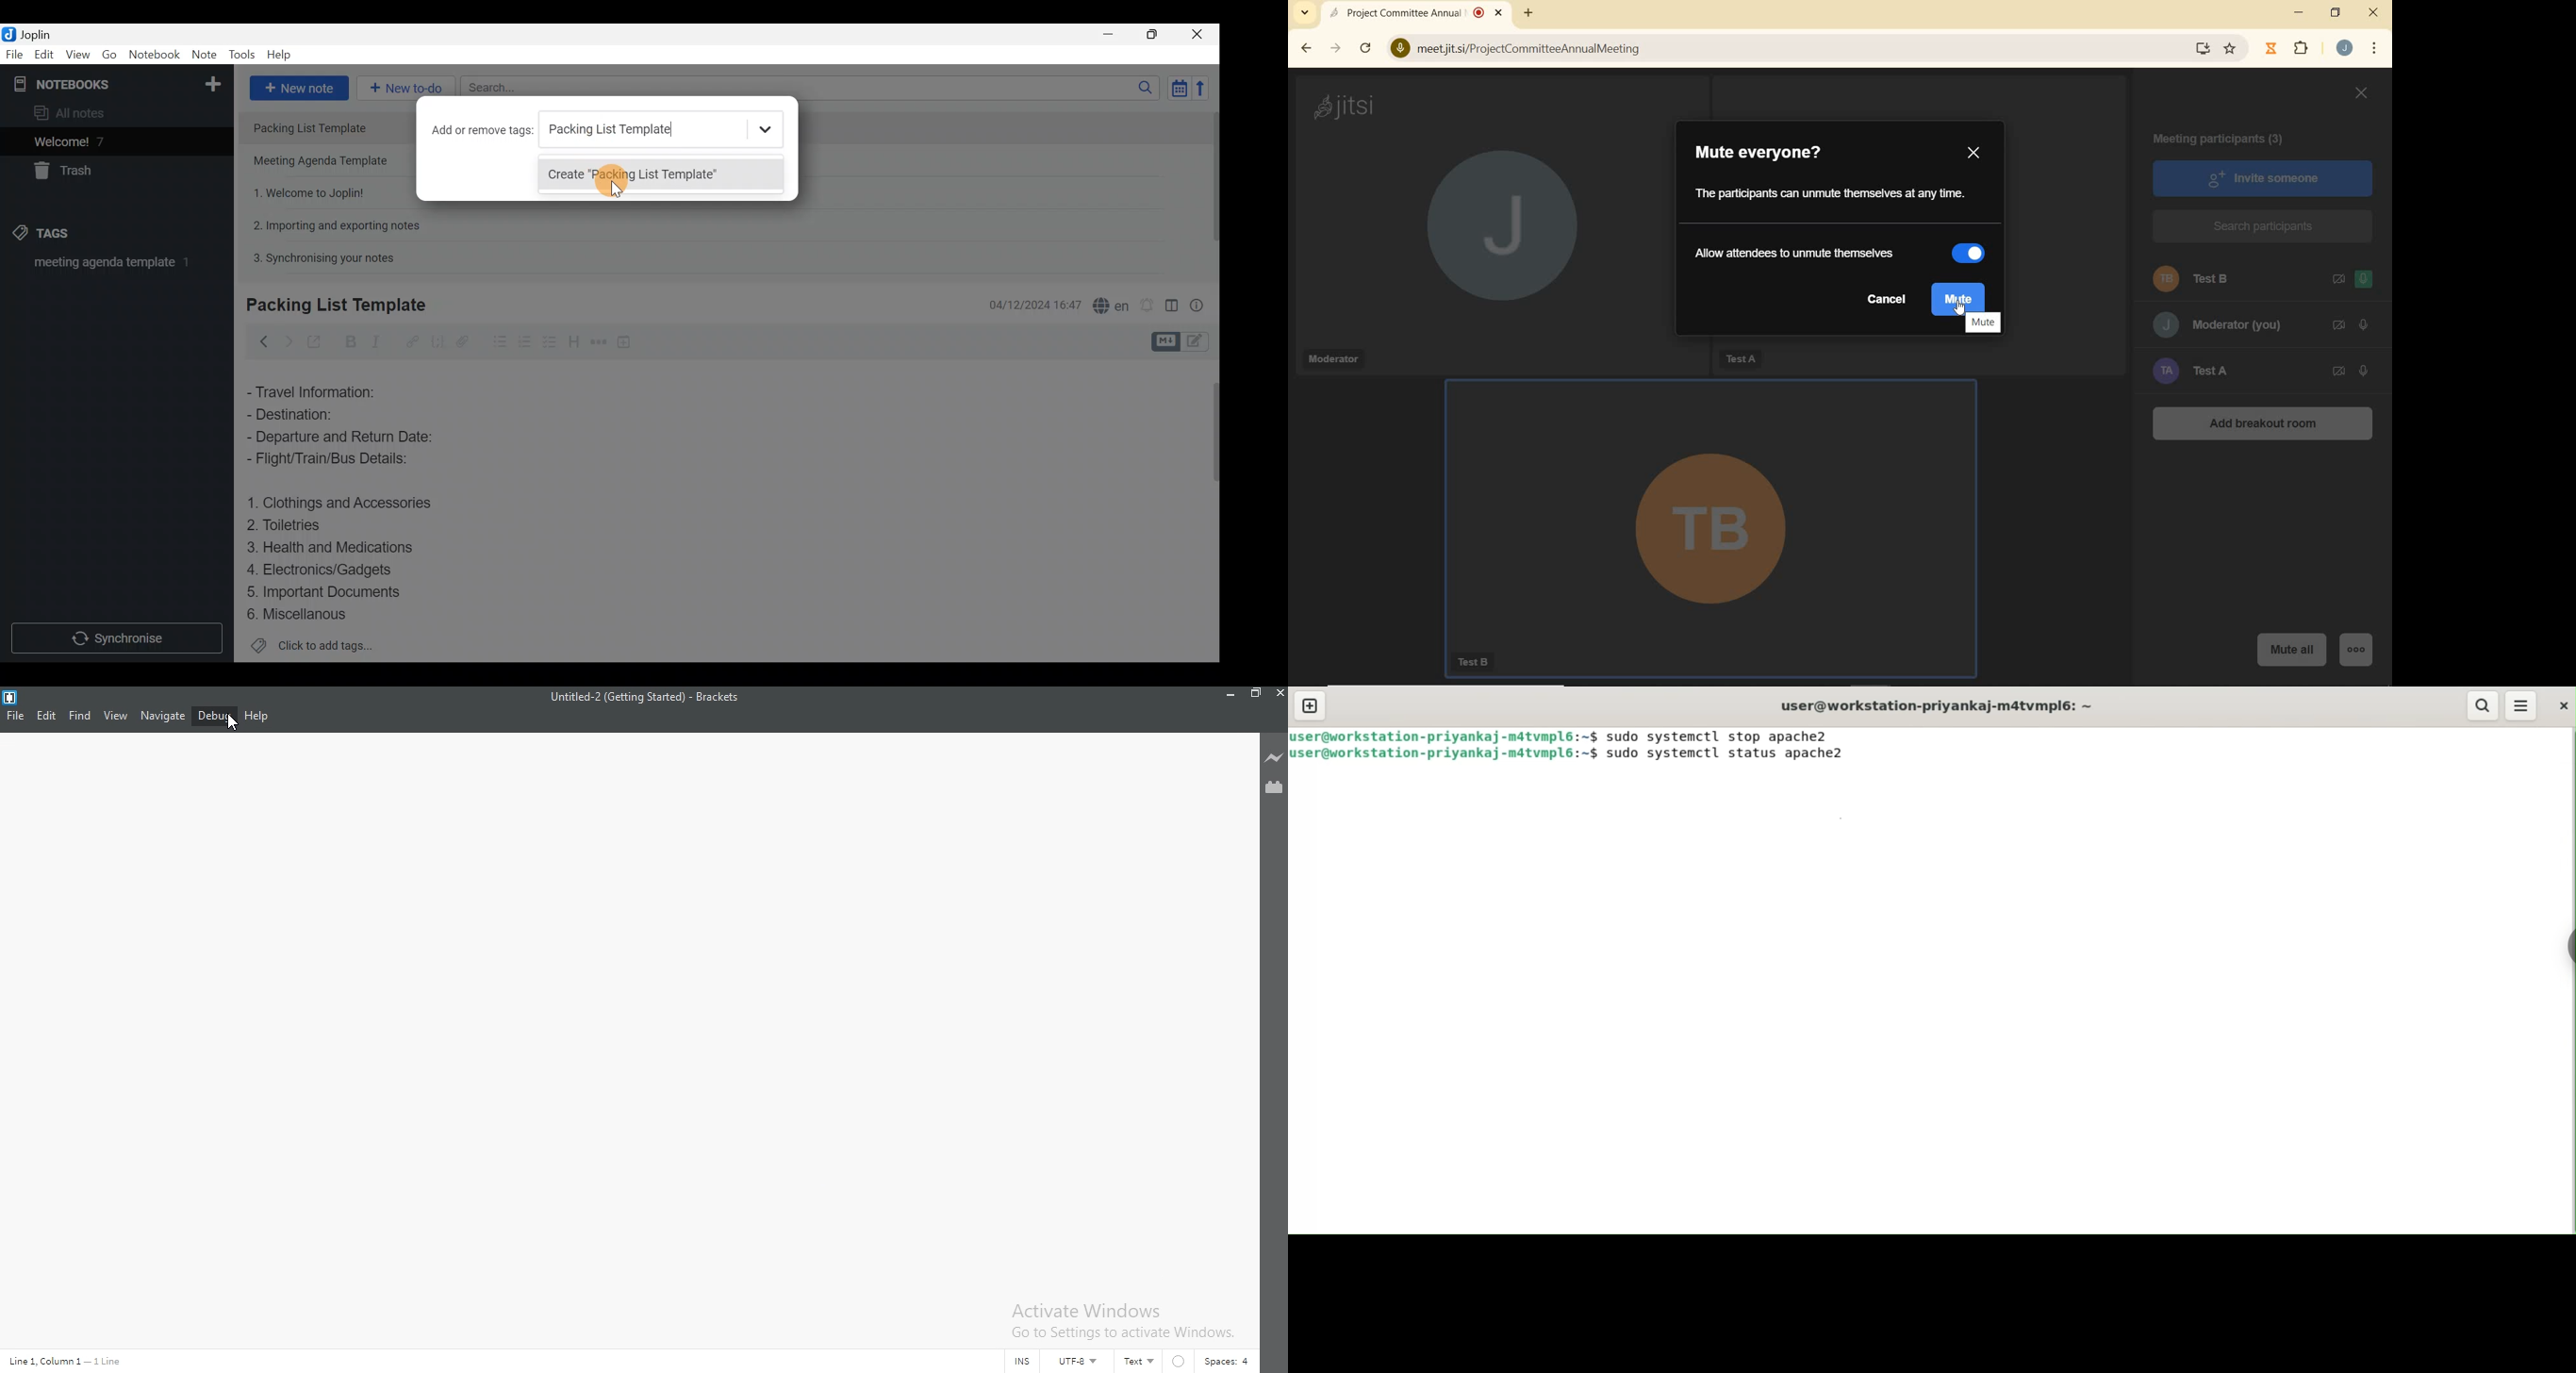  I want to click on meeting agenda template, so click(109, 266).